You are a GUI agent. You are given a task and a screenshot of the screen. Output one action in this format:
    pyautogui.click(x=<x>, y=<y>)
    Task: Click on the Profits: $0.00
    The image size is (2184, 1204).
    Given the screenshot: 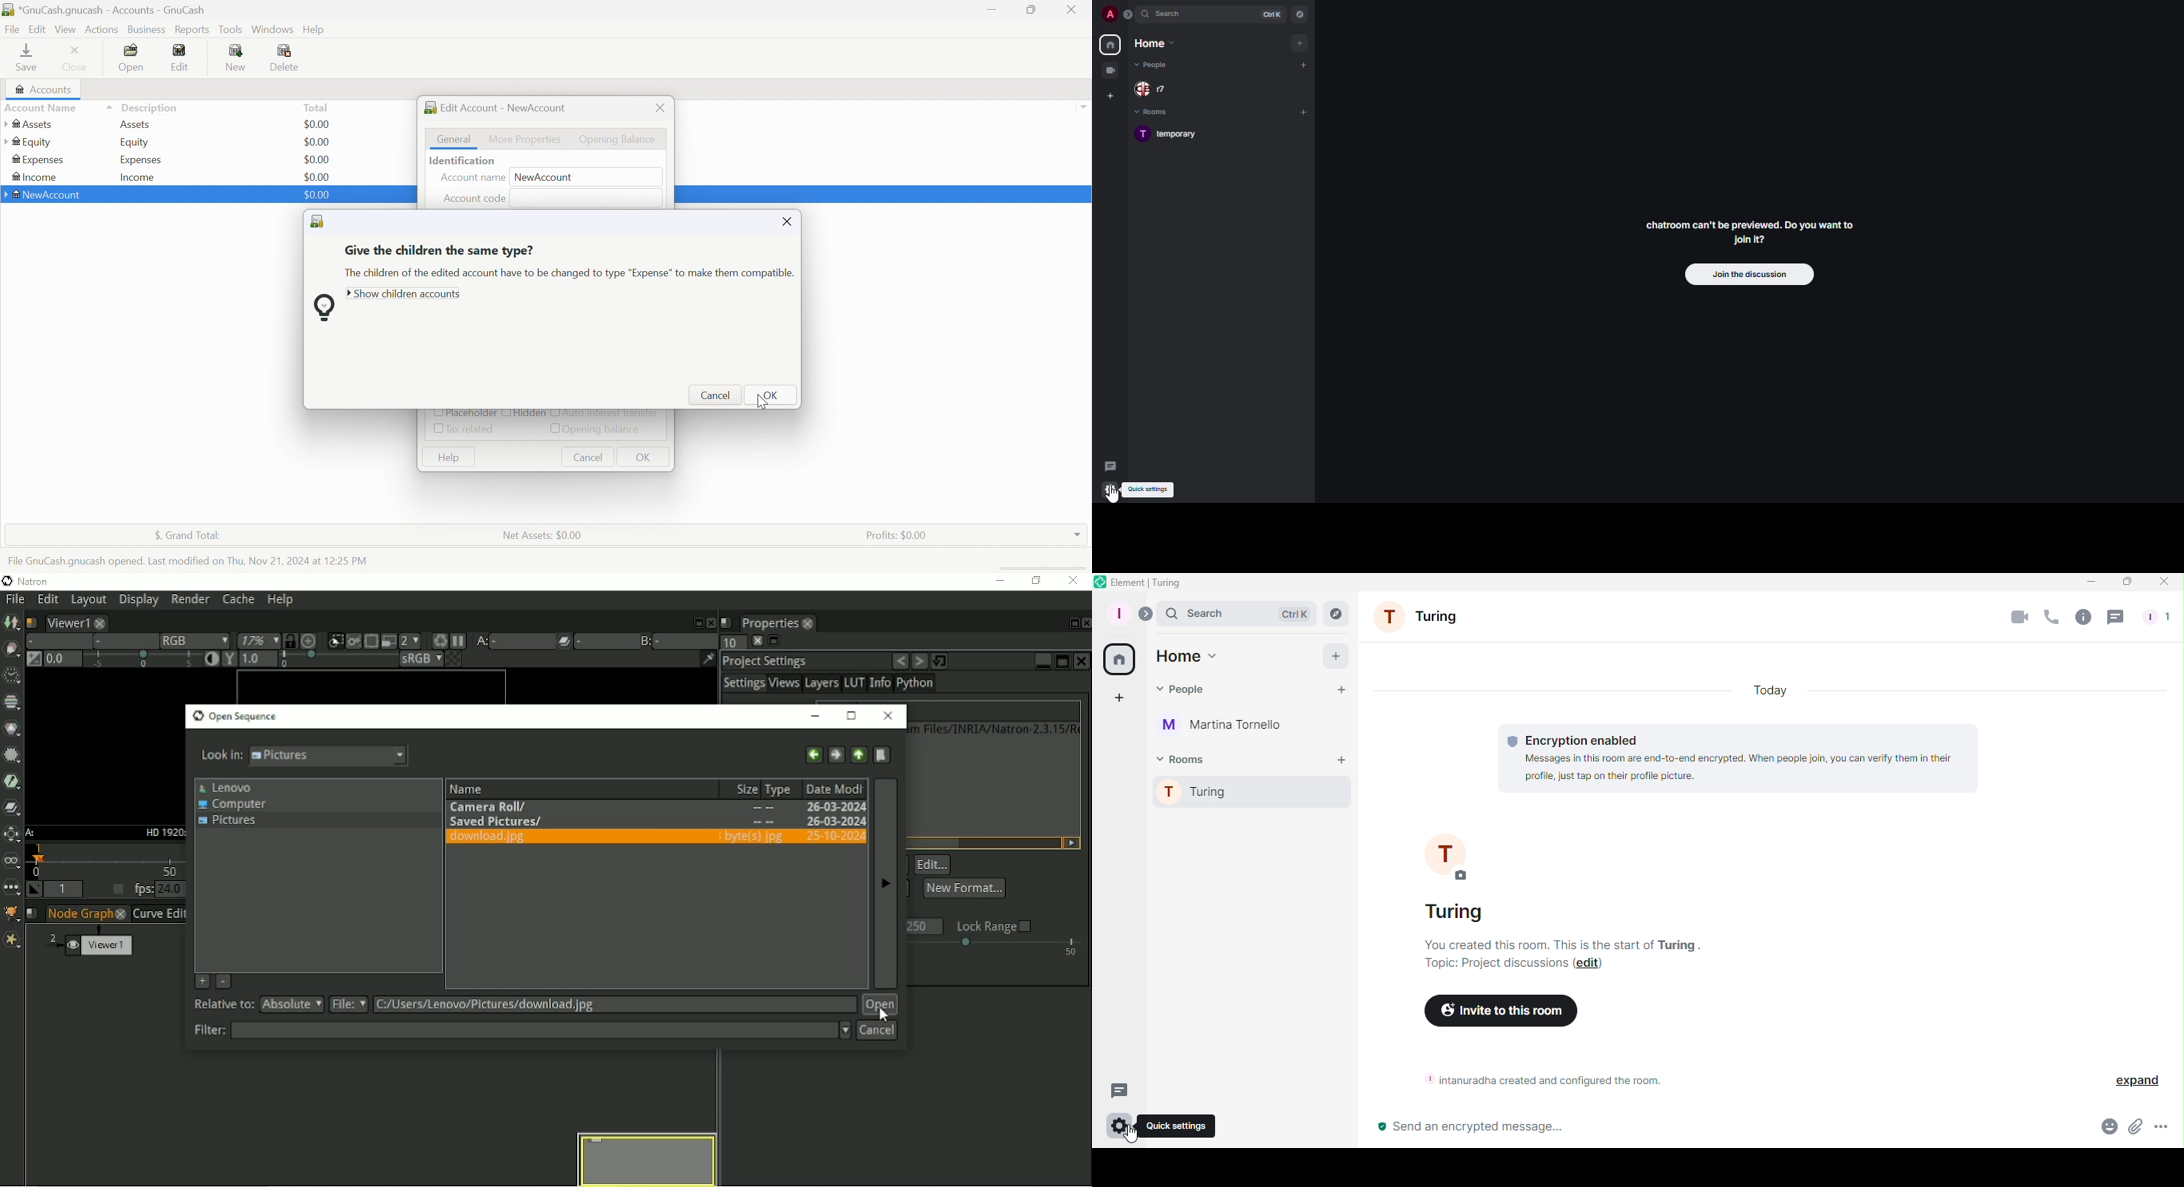 What is the action you would take?
    pyautogui.click(x=899, y=536)
    